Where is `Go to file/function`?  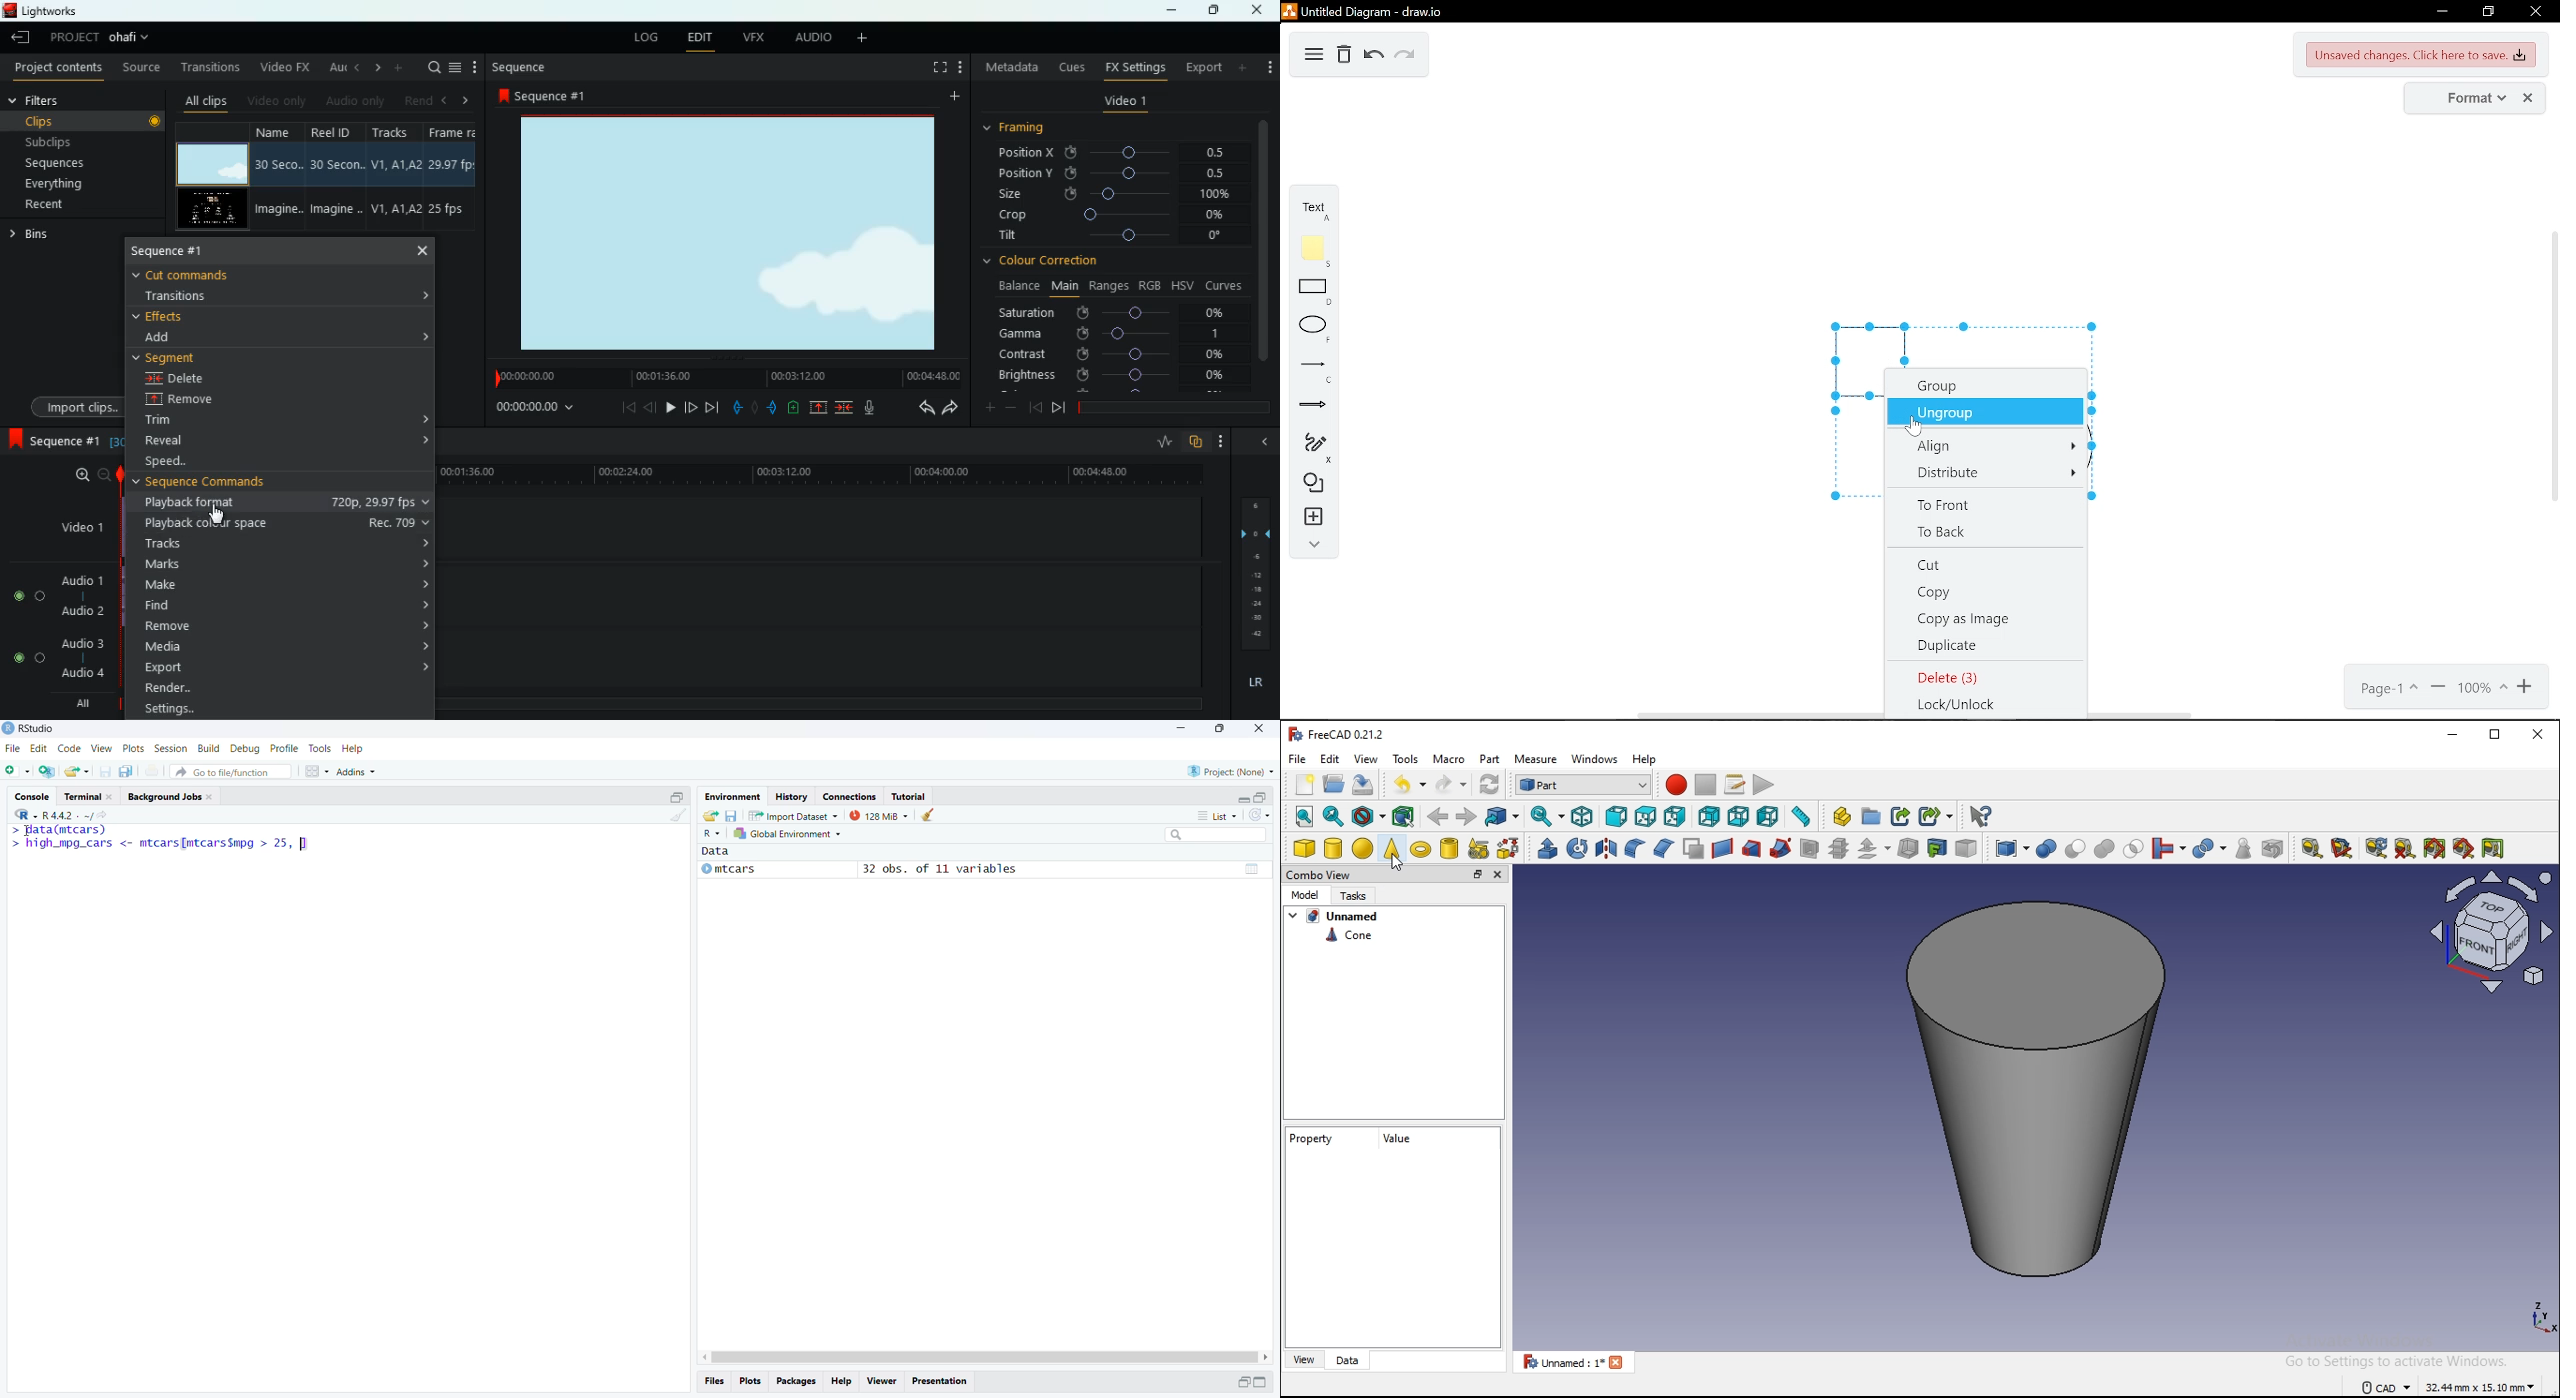 Go to file/function is located at coordinates (229, 772).